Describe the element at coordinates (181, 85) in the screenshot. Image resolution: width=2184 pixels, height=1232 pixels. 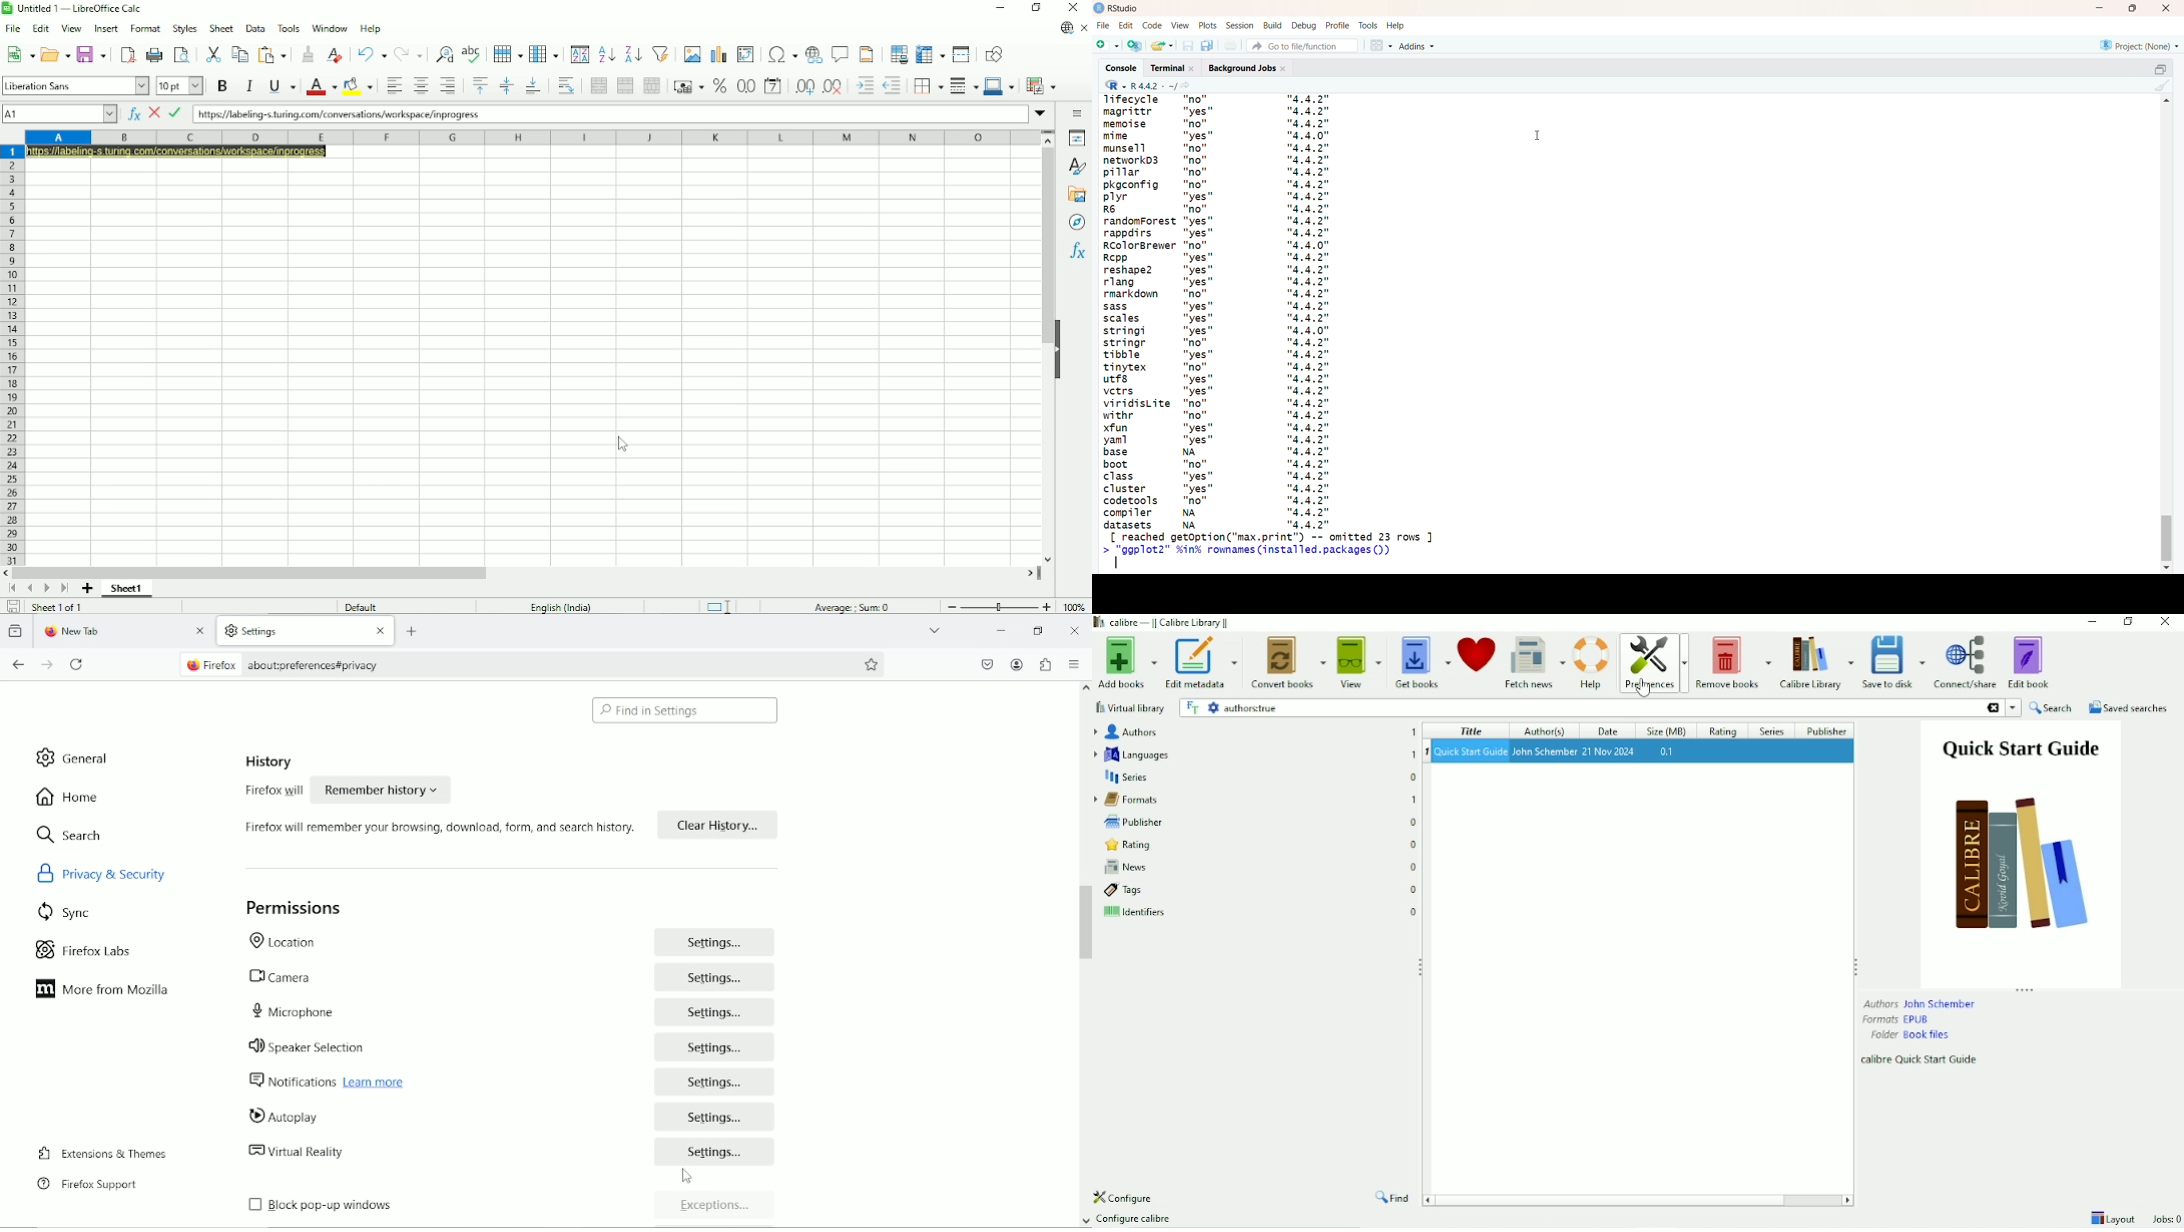
I see `Font size` at that location.